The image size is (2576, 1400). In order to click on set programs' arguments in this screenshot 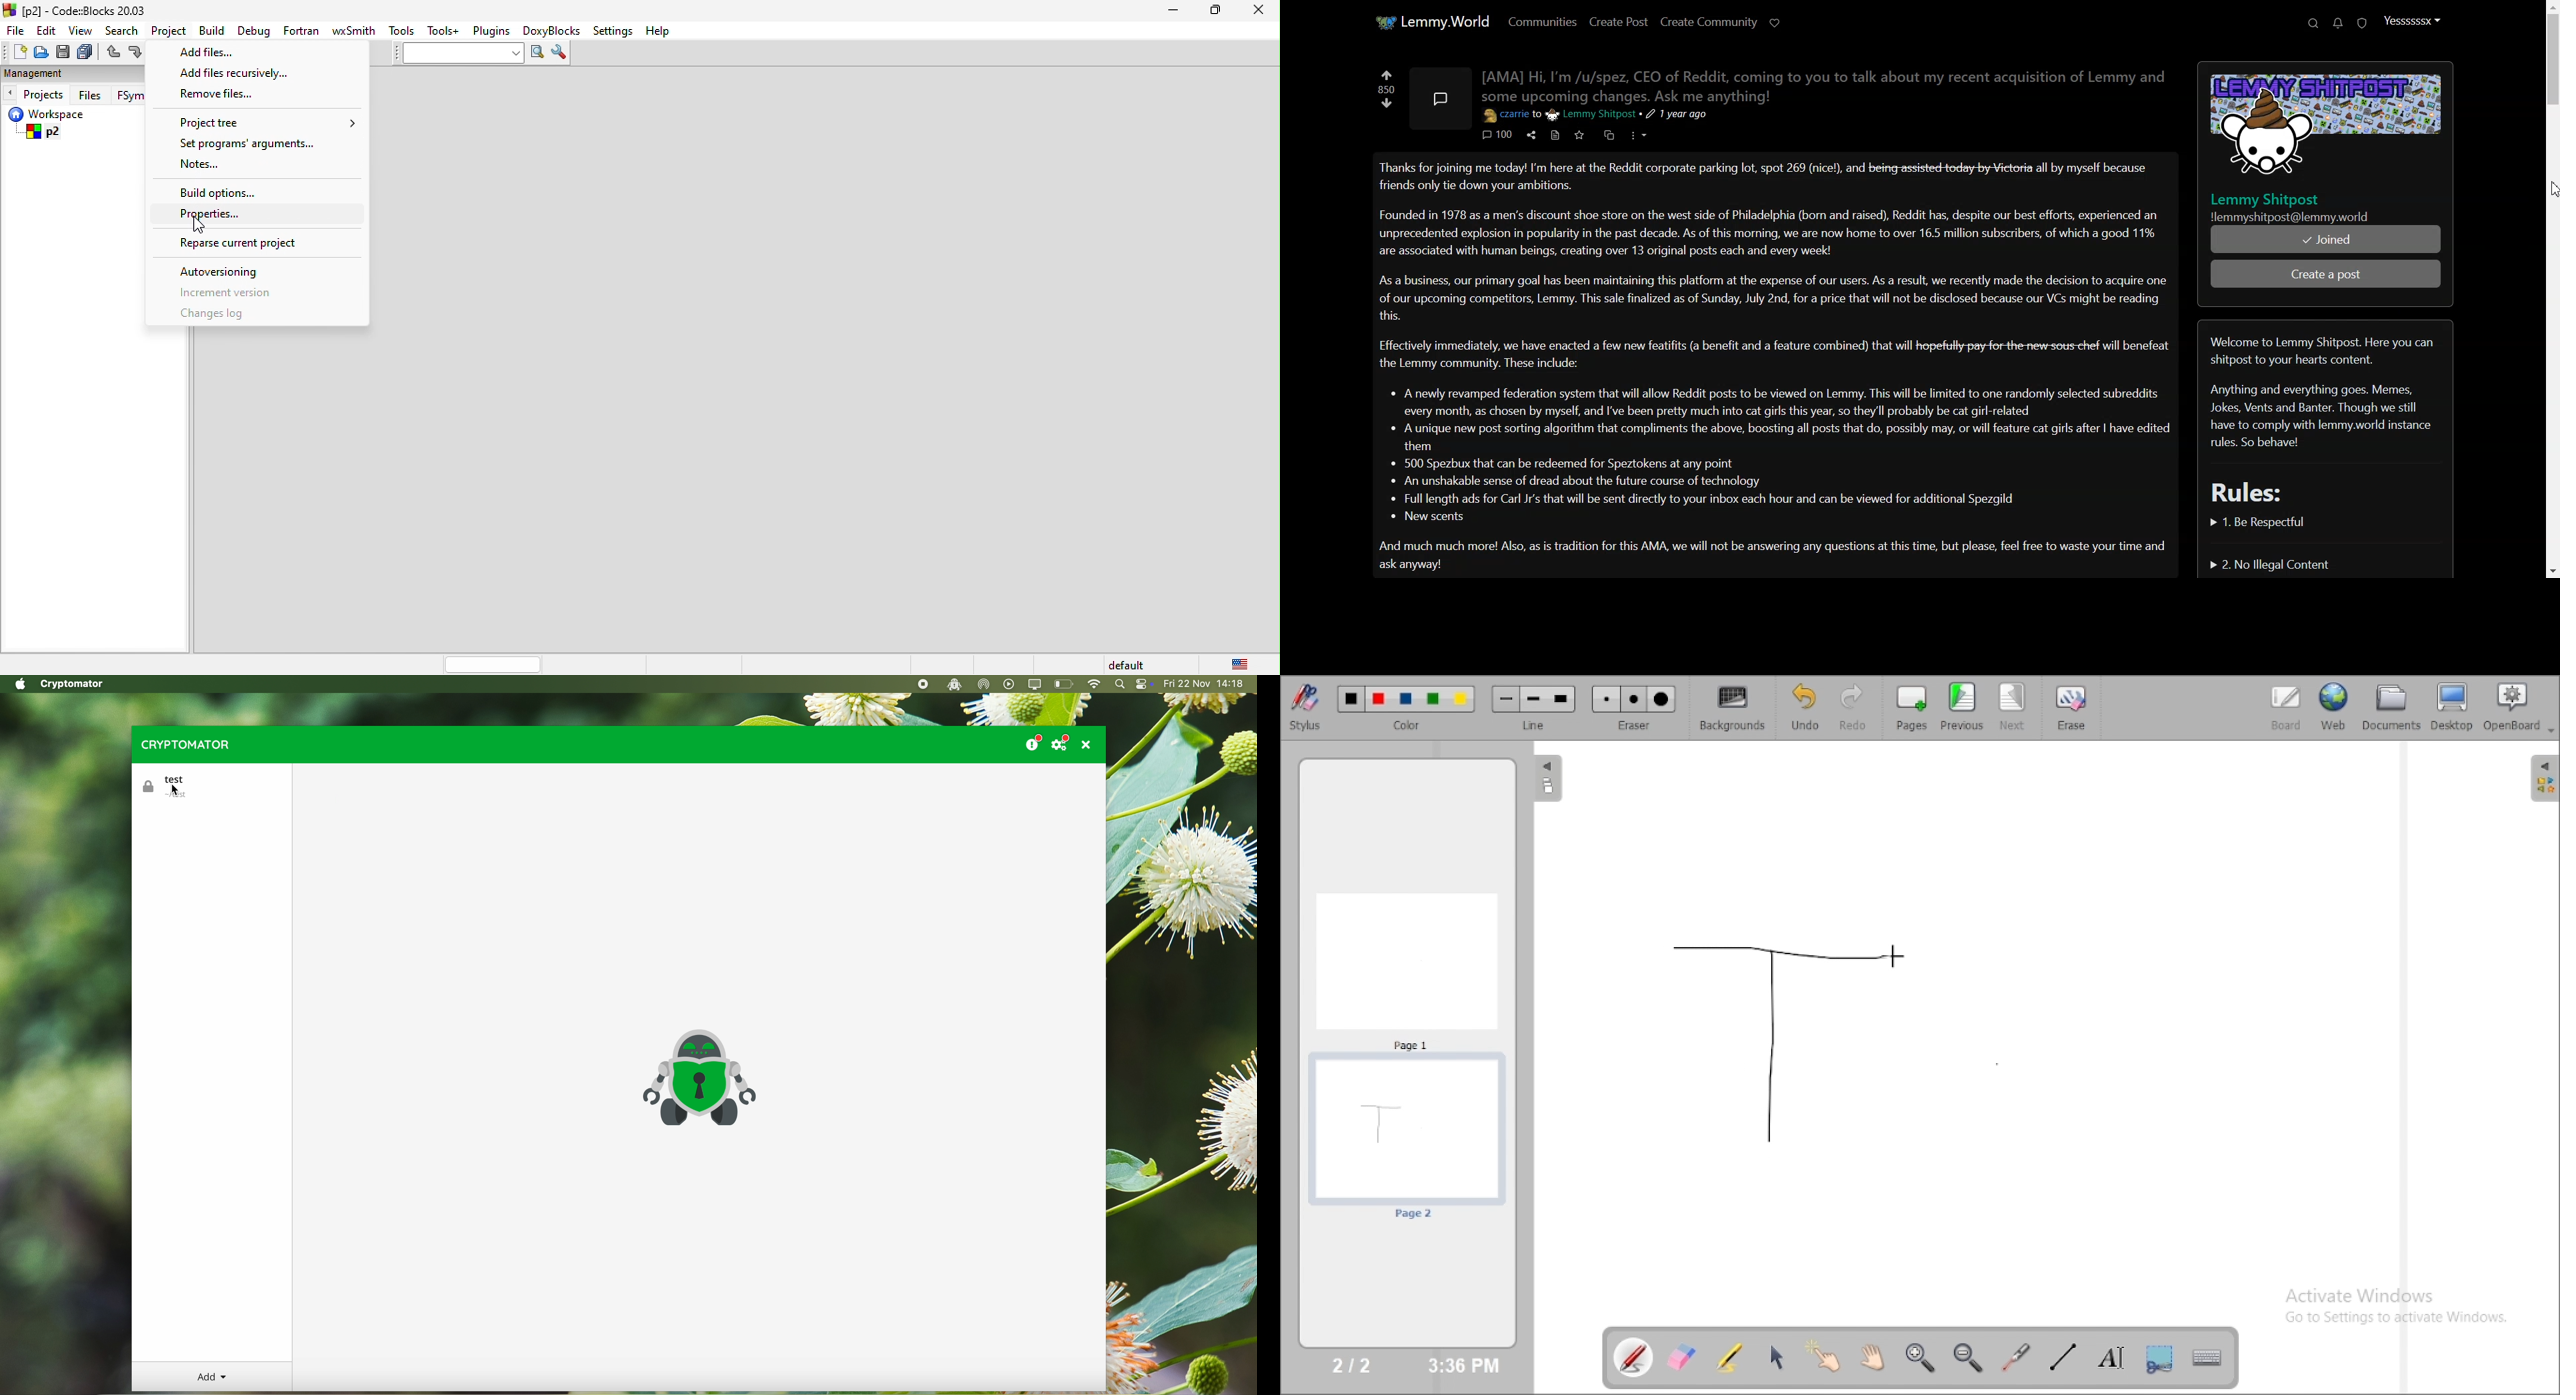, I will do `click(243, 145)`.